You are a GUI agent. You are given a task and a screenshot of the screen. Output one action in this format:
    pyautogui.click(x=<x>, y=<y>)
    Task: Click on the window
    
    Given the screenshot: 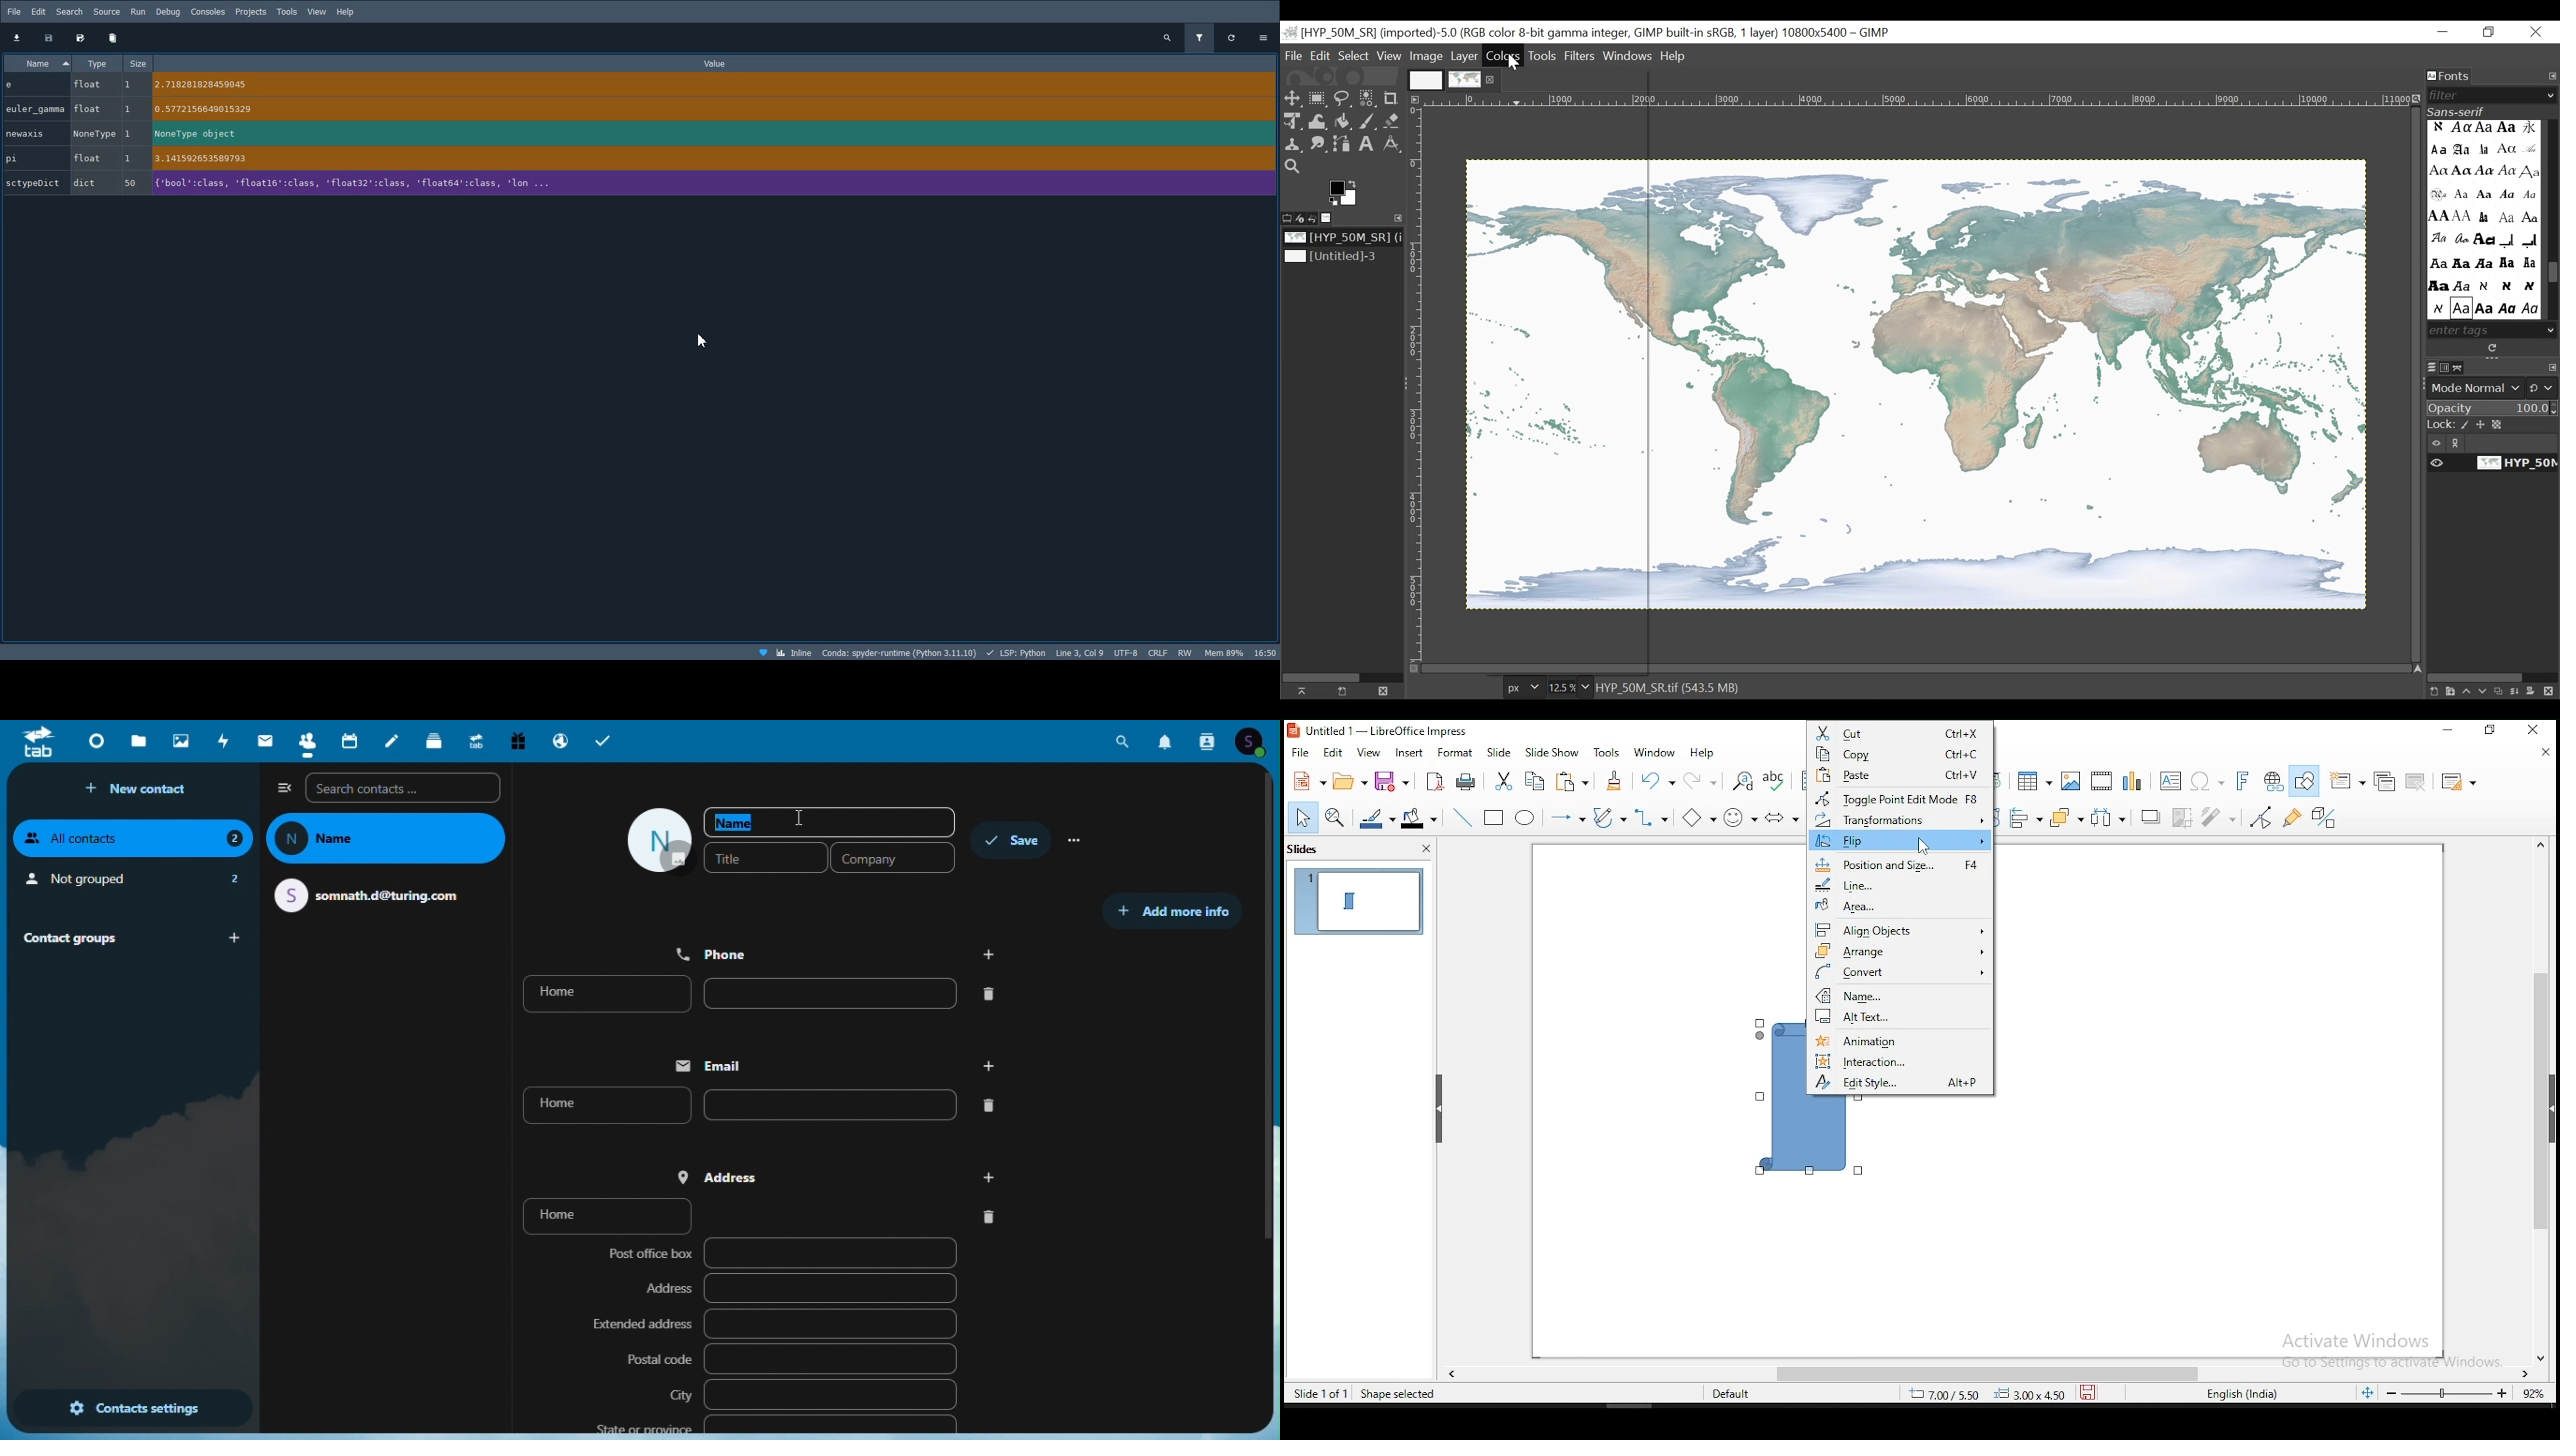 What is the action you would take?
    pyautogui.click(x=1655, y=752)
    